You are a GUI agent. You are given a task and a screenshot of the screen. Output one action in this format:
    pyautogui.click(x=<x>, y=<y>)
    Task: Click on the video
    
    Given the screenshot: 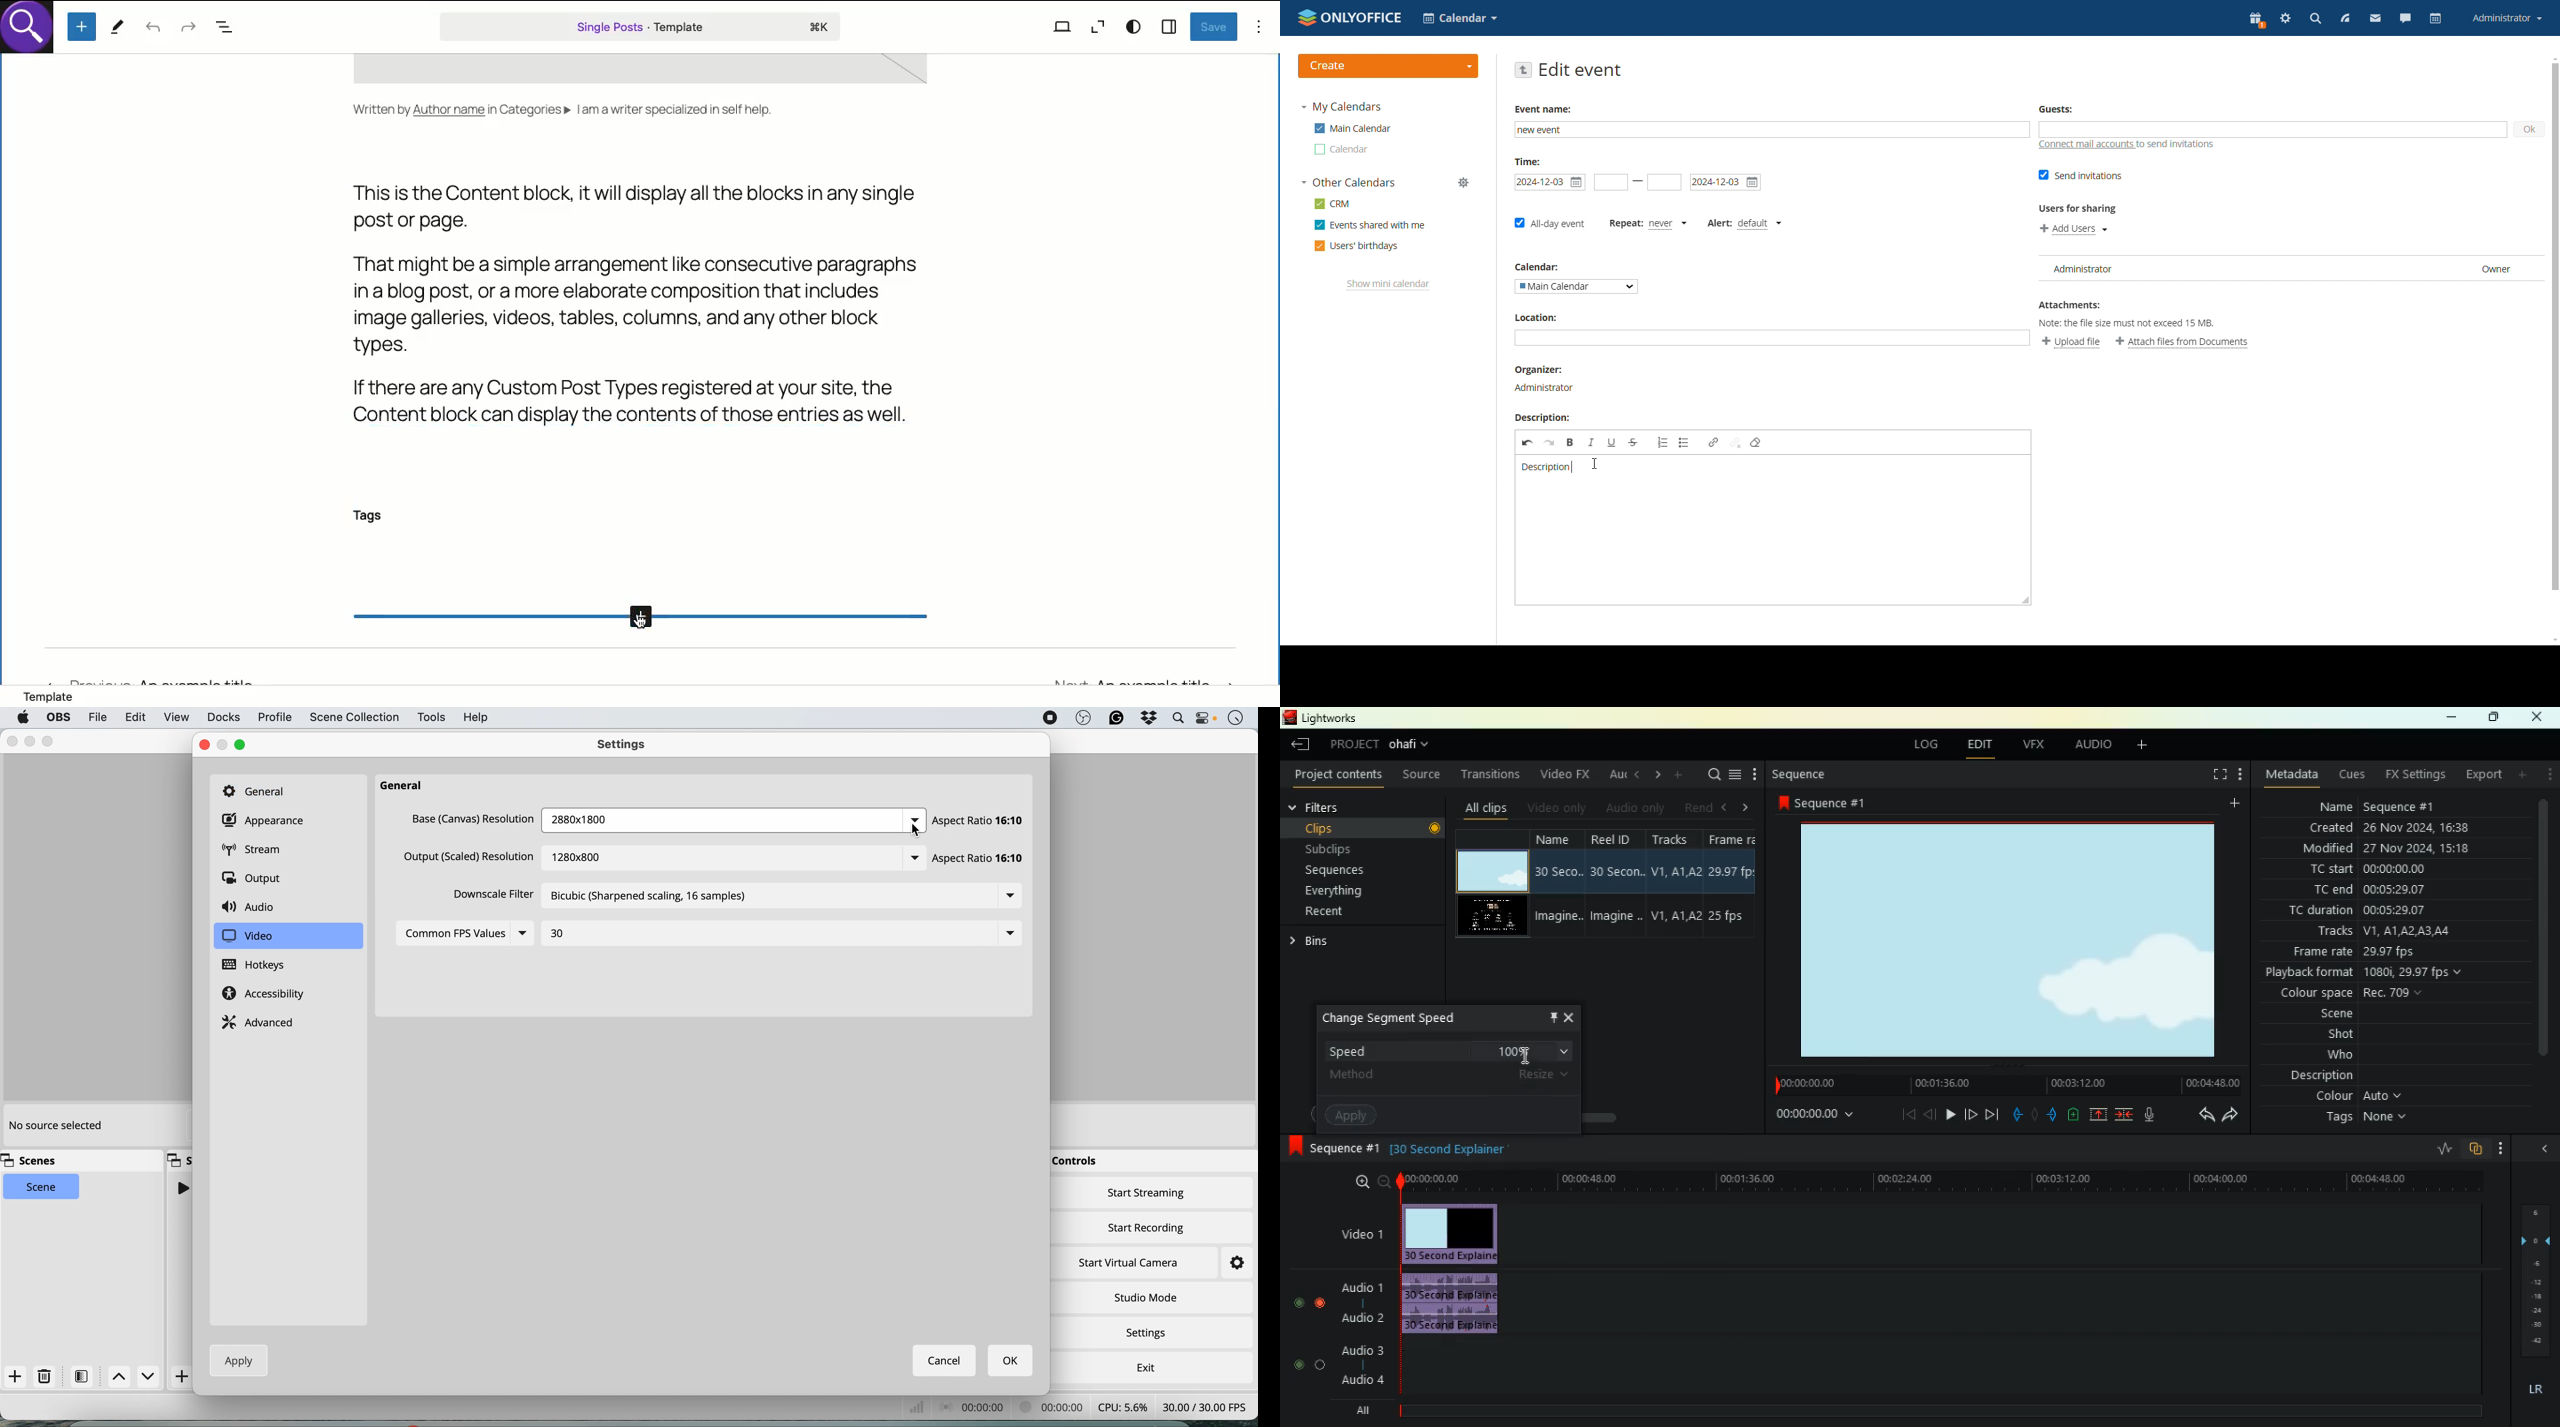 What is the action you would take?
    pyautogui.click(x=247, y=936)
    